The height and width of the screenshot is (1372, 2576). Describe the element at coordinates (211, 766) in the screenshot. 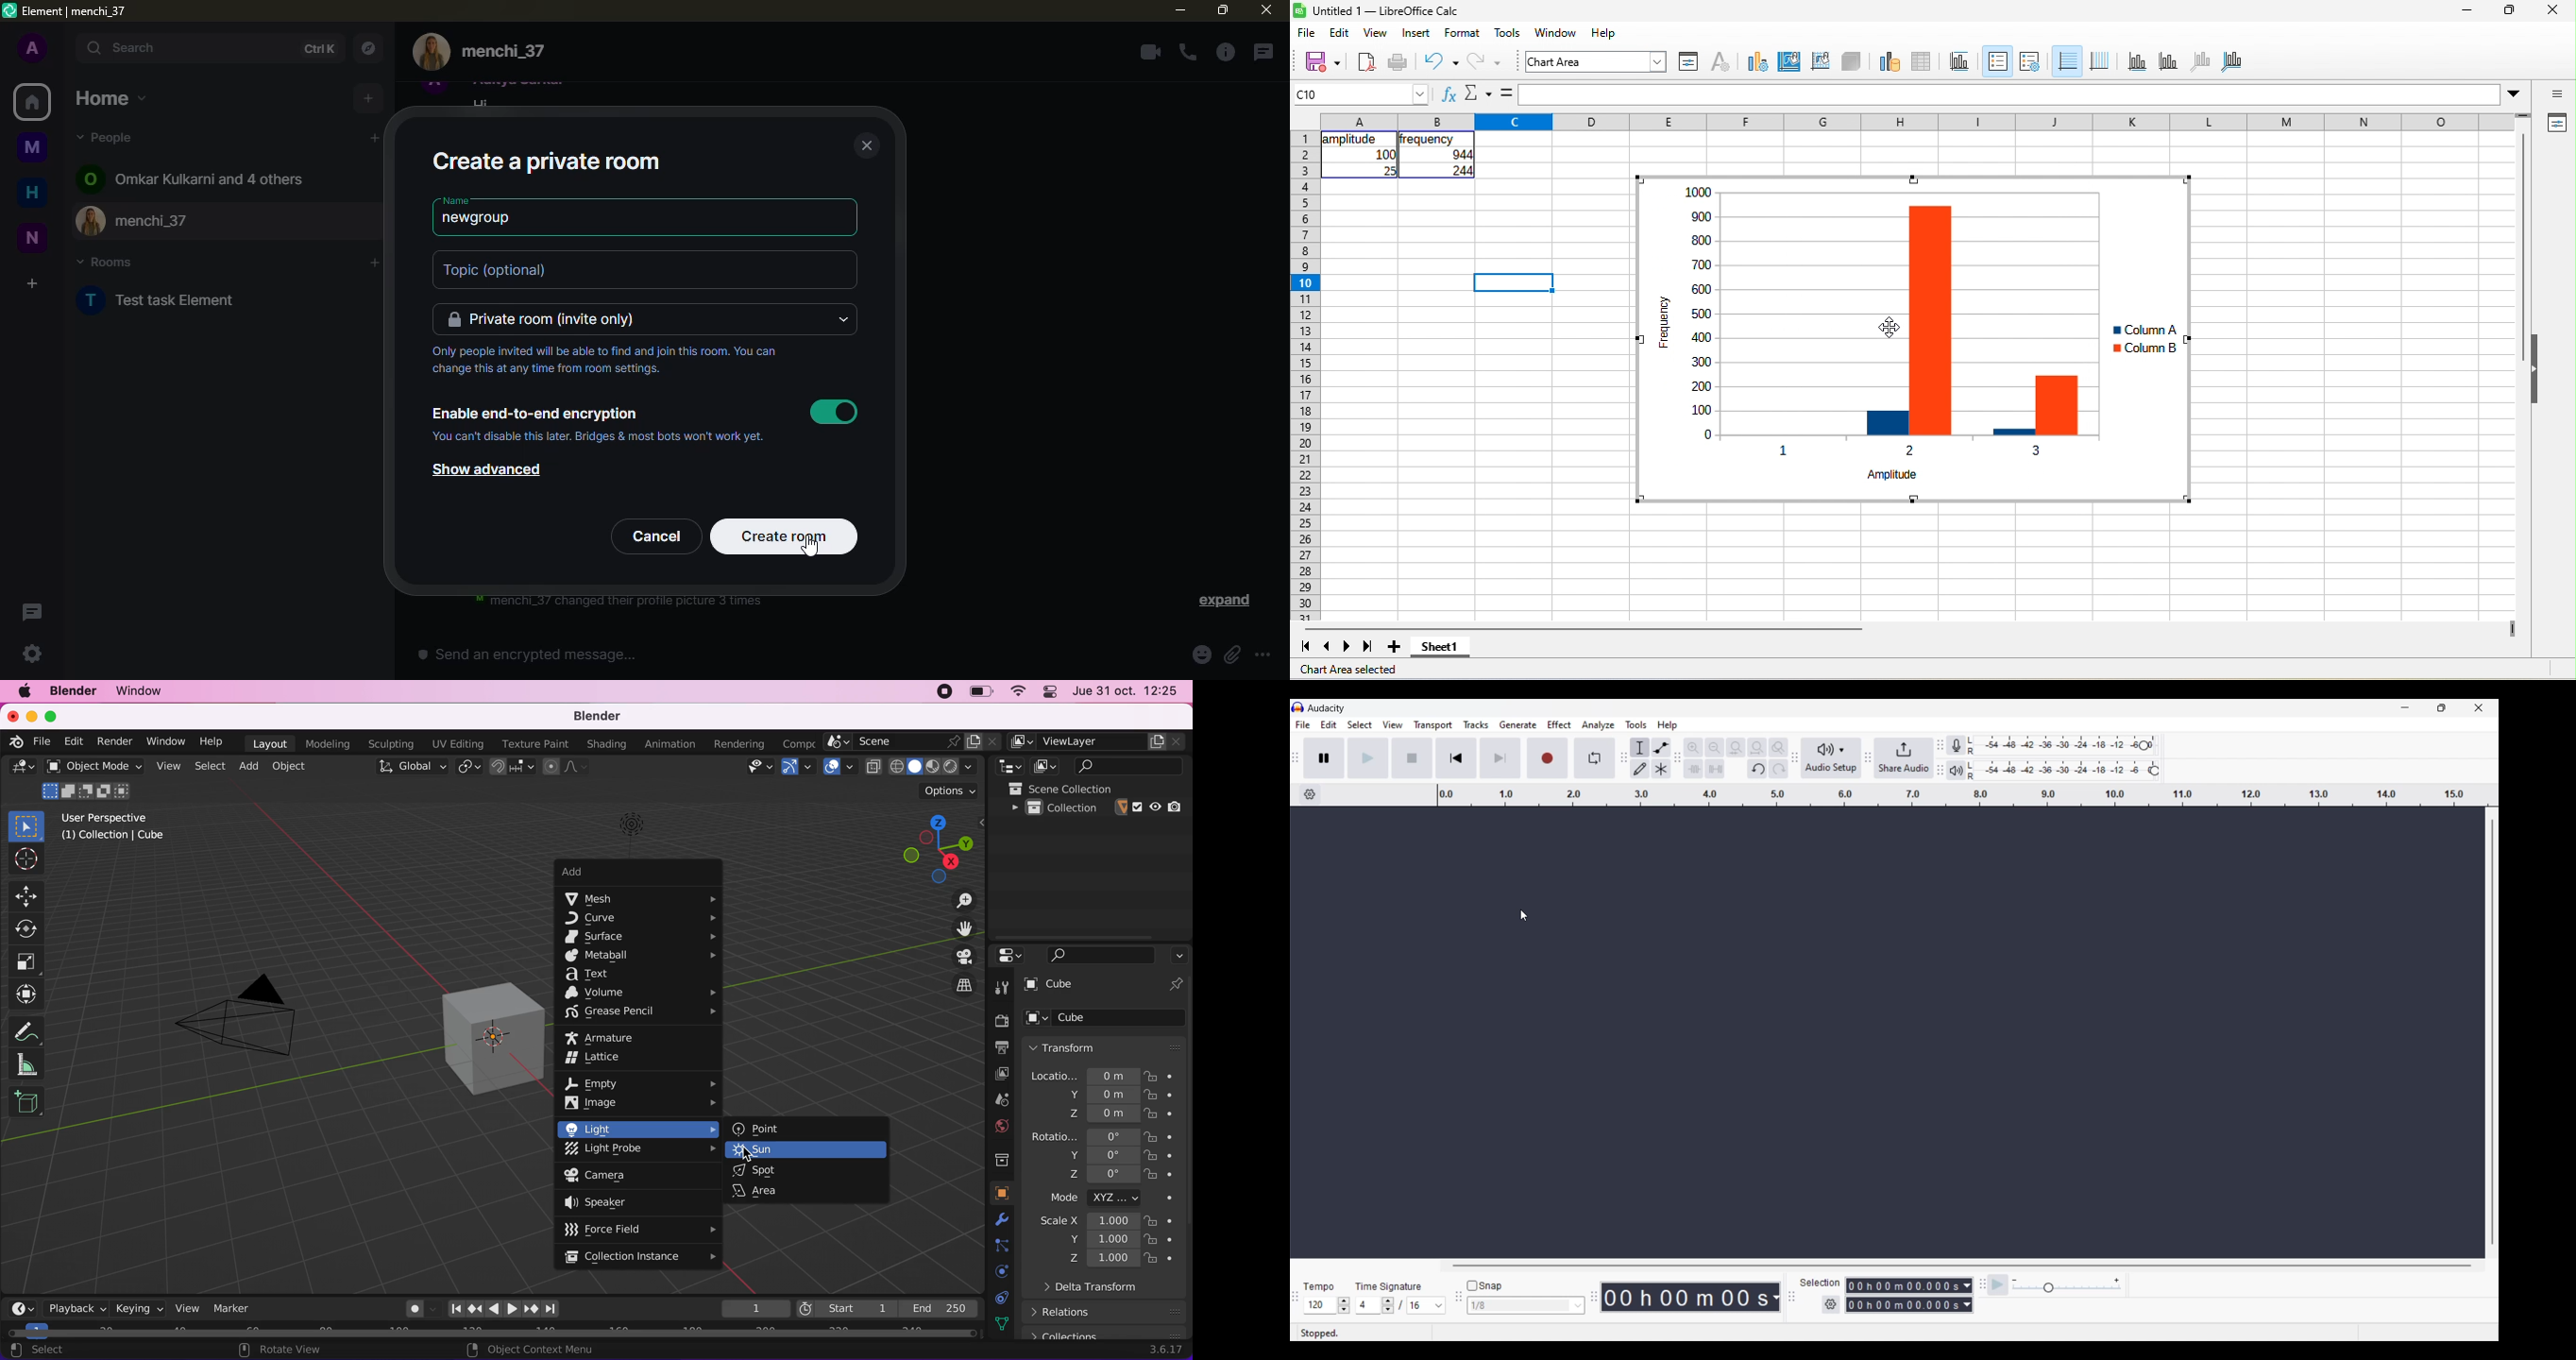

I see `select` at that location.